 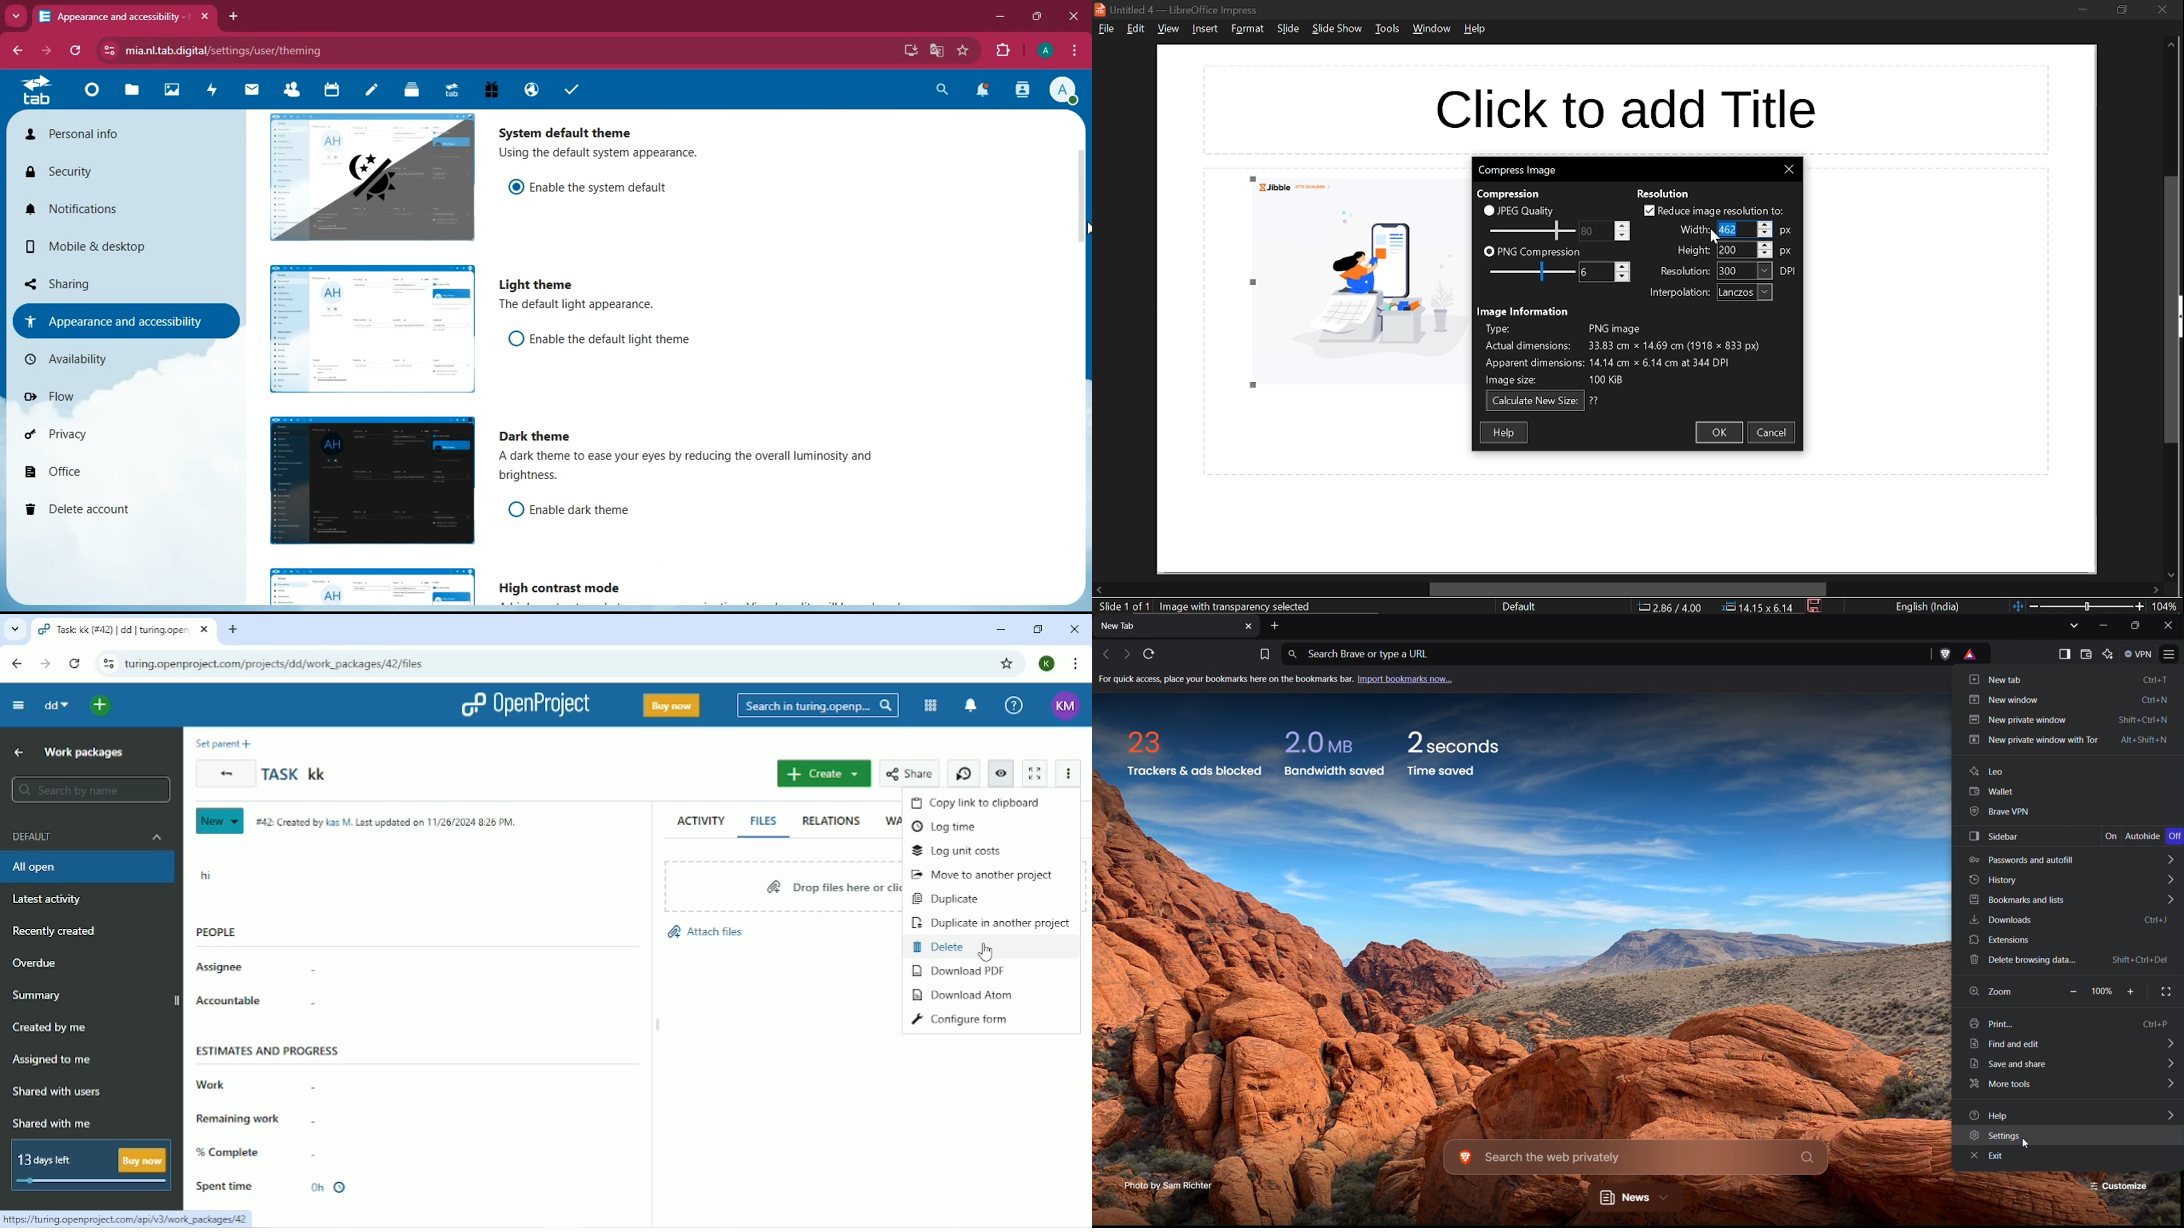 What do you see at coordinates (206, 873) in the screenshot?
I see `hi` at bounding box center [206, 873].